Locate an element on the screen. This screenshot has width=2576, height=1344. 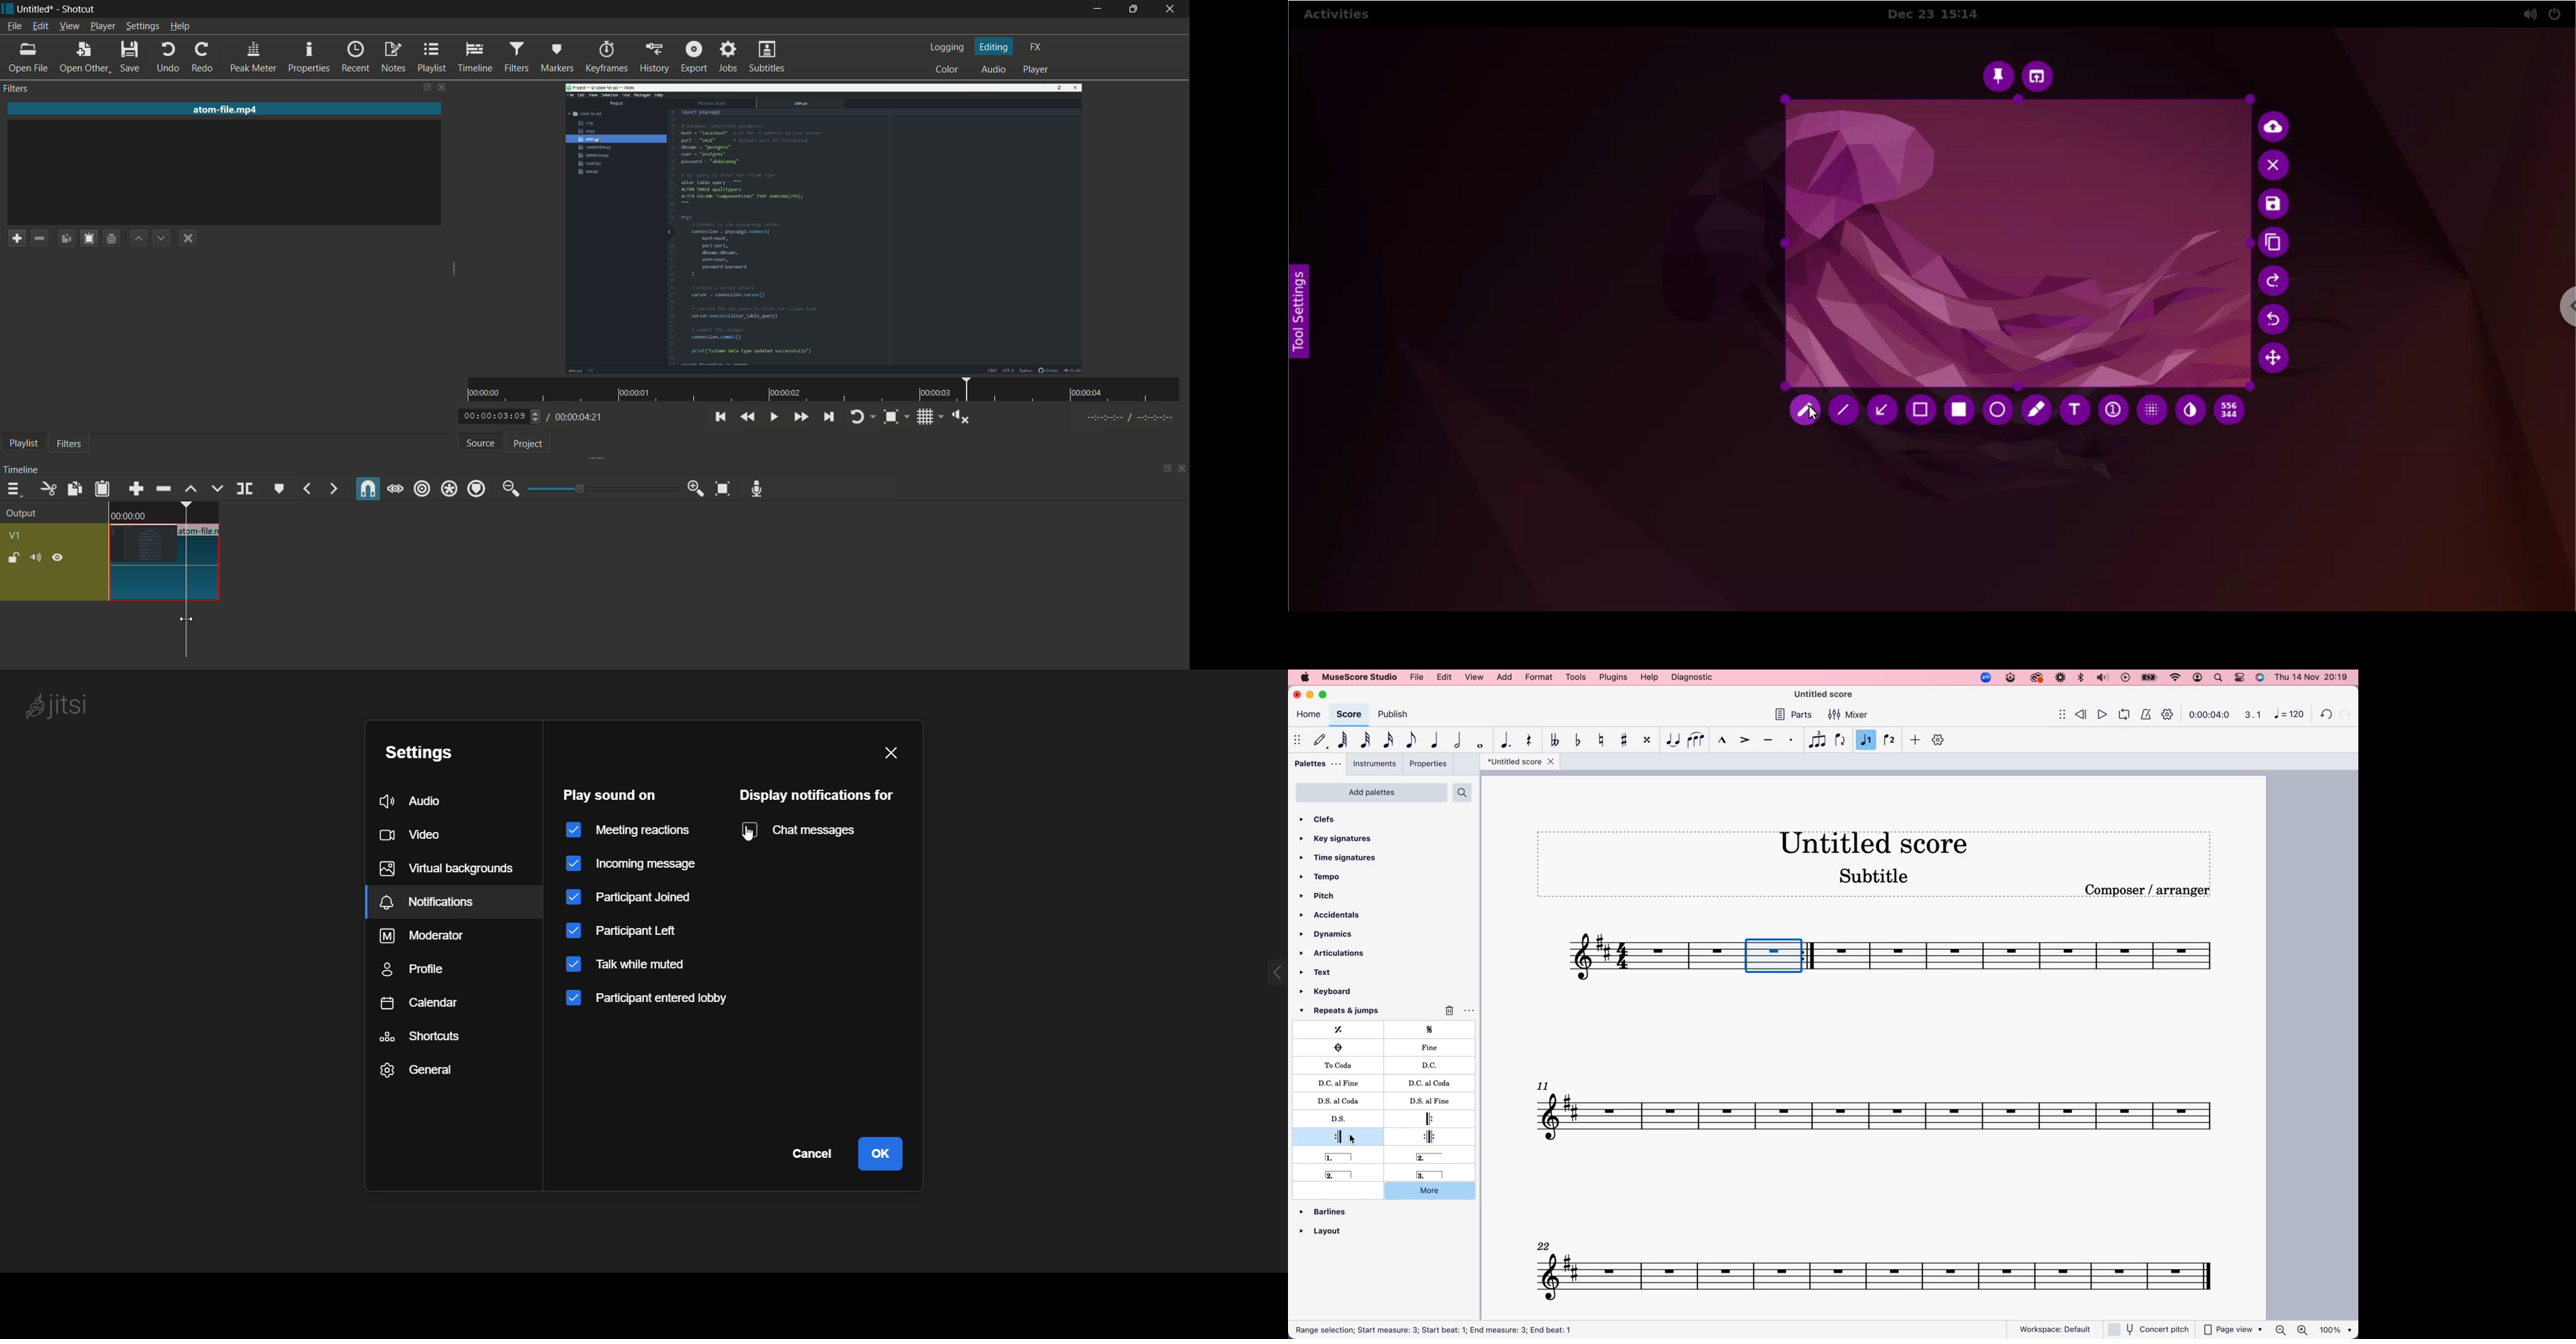
left start repeat sign is located at coordinates (1432, 1118).